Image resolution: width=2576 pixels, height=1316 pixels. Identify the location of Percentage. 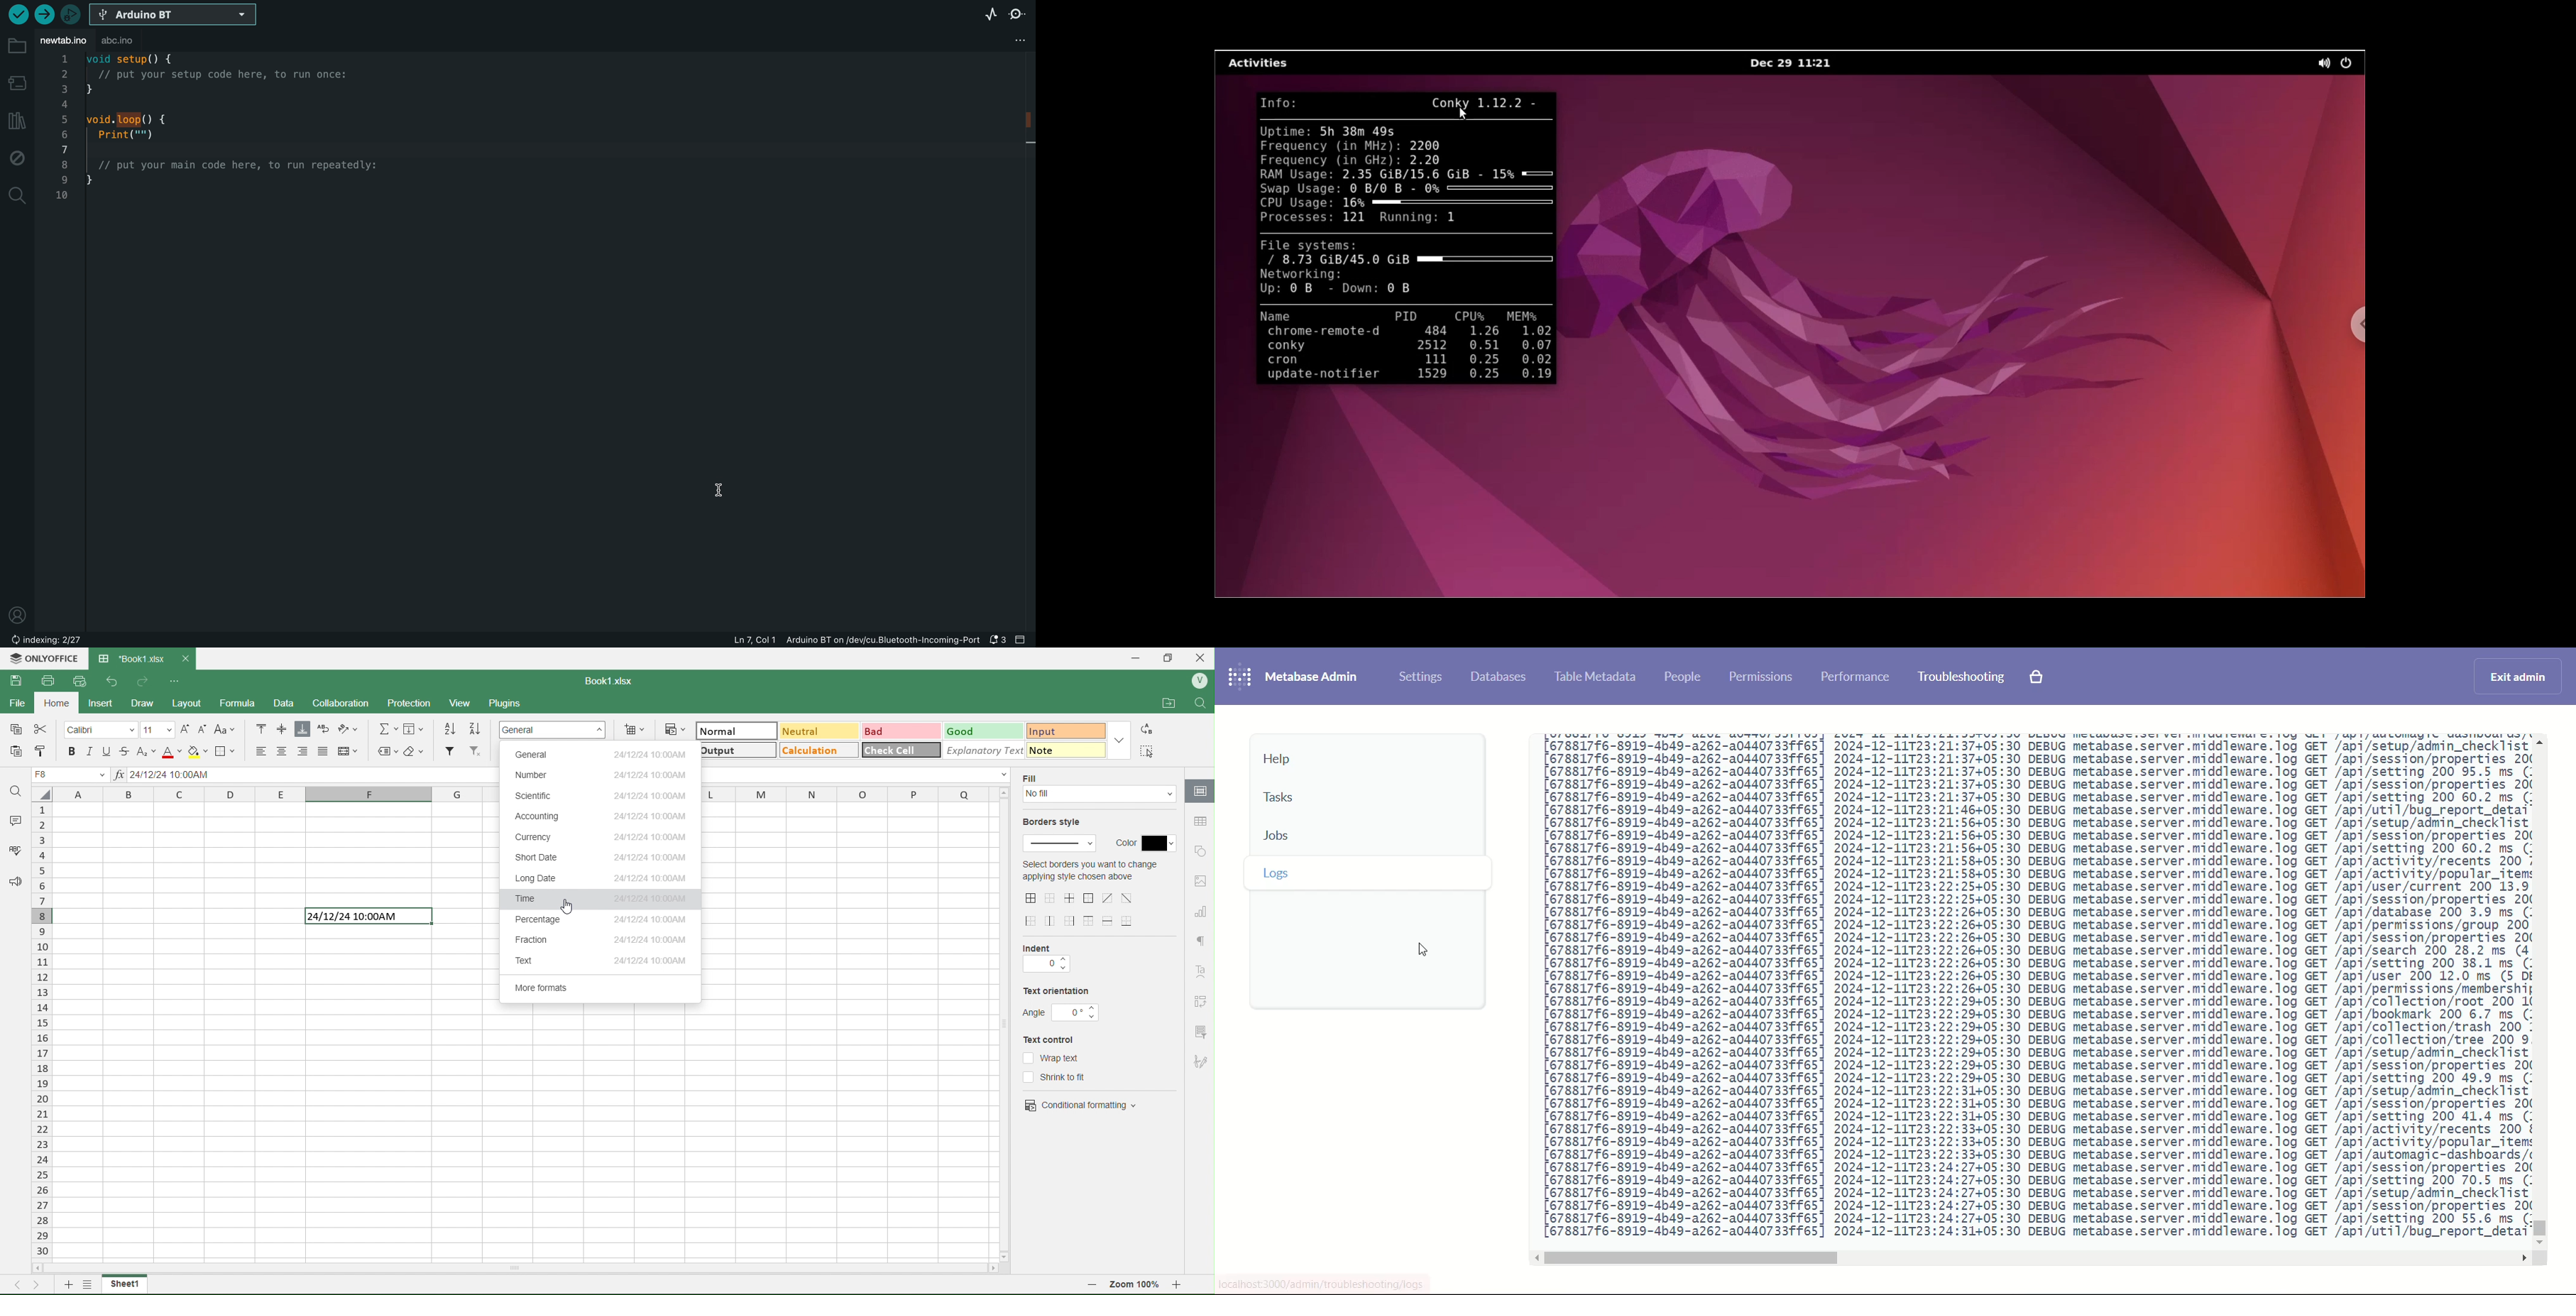
(603, 922).